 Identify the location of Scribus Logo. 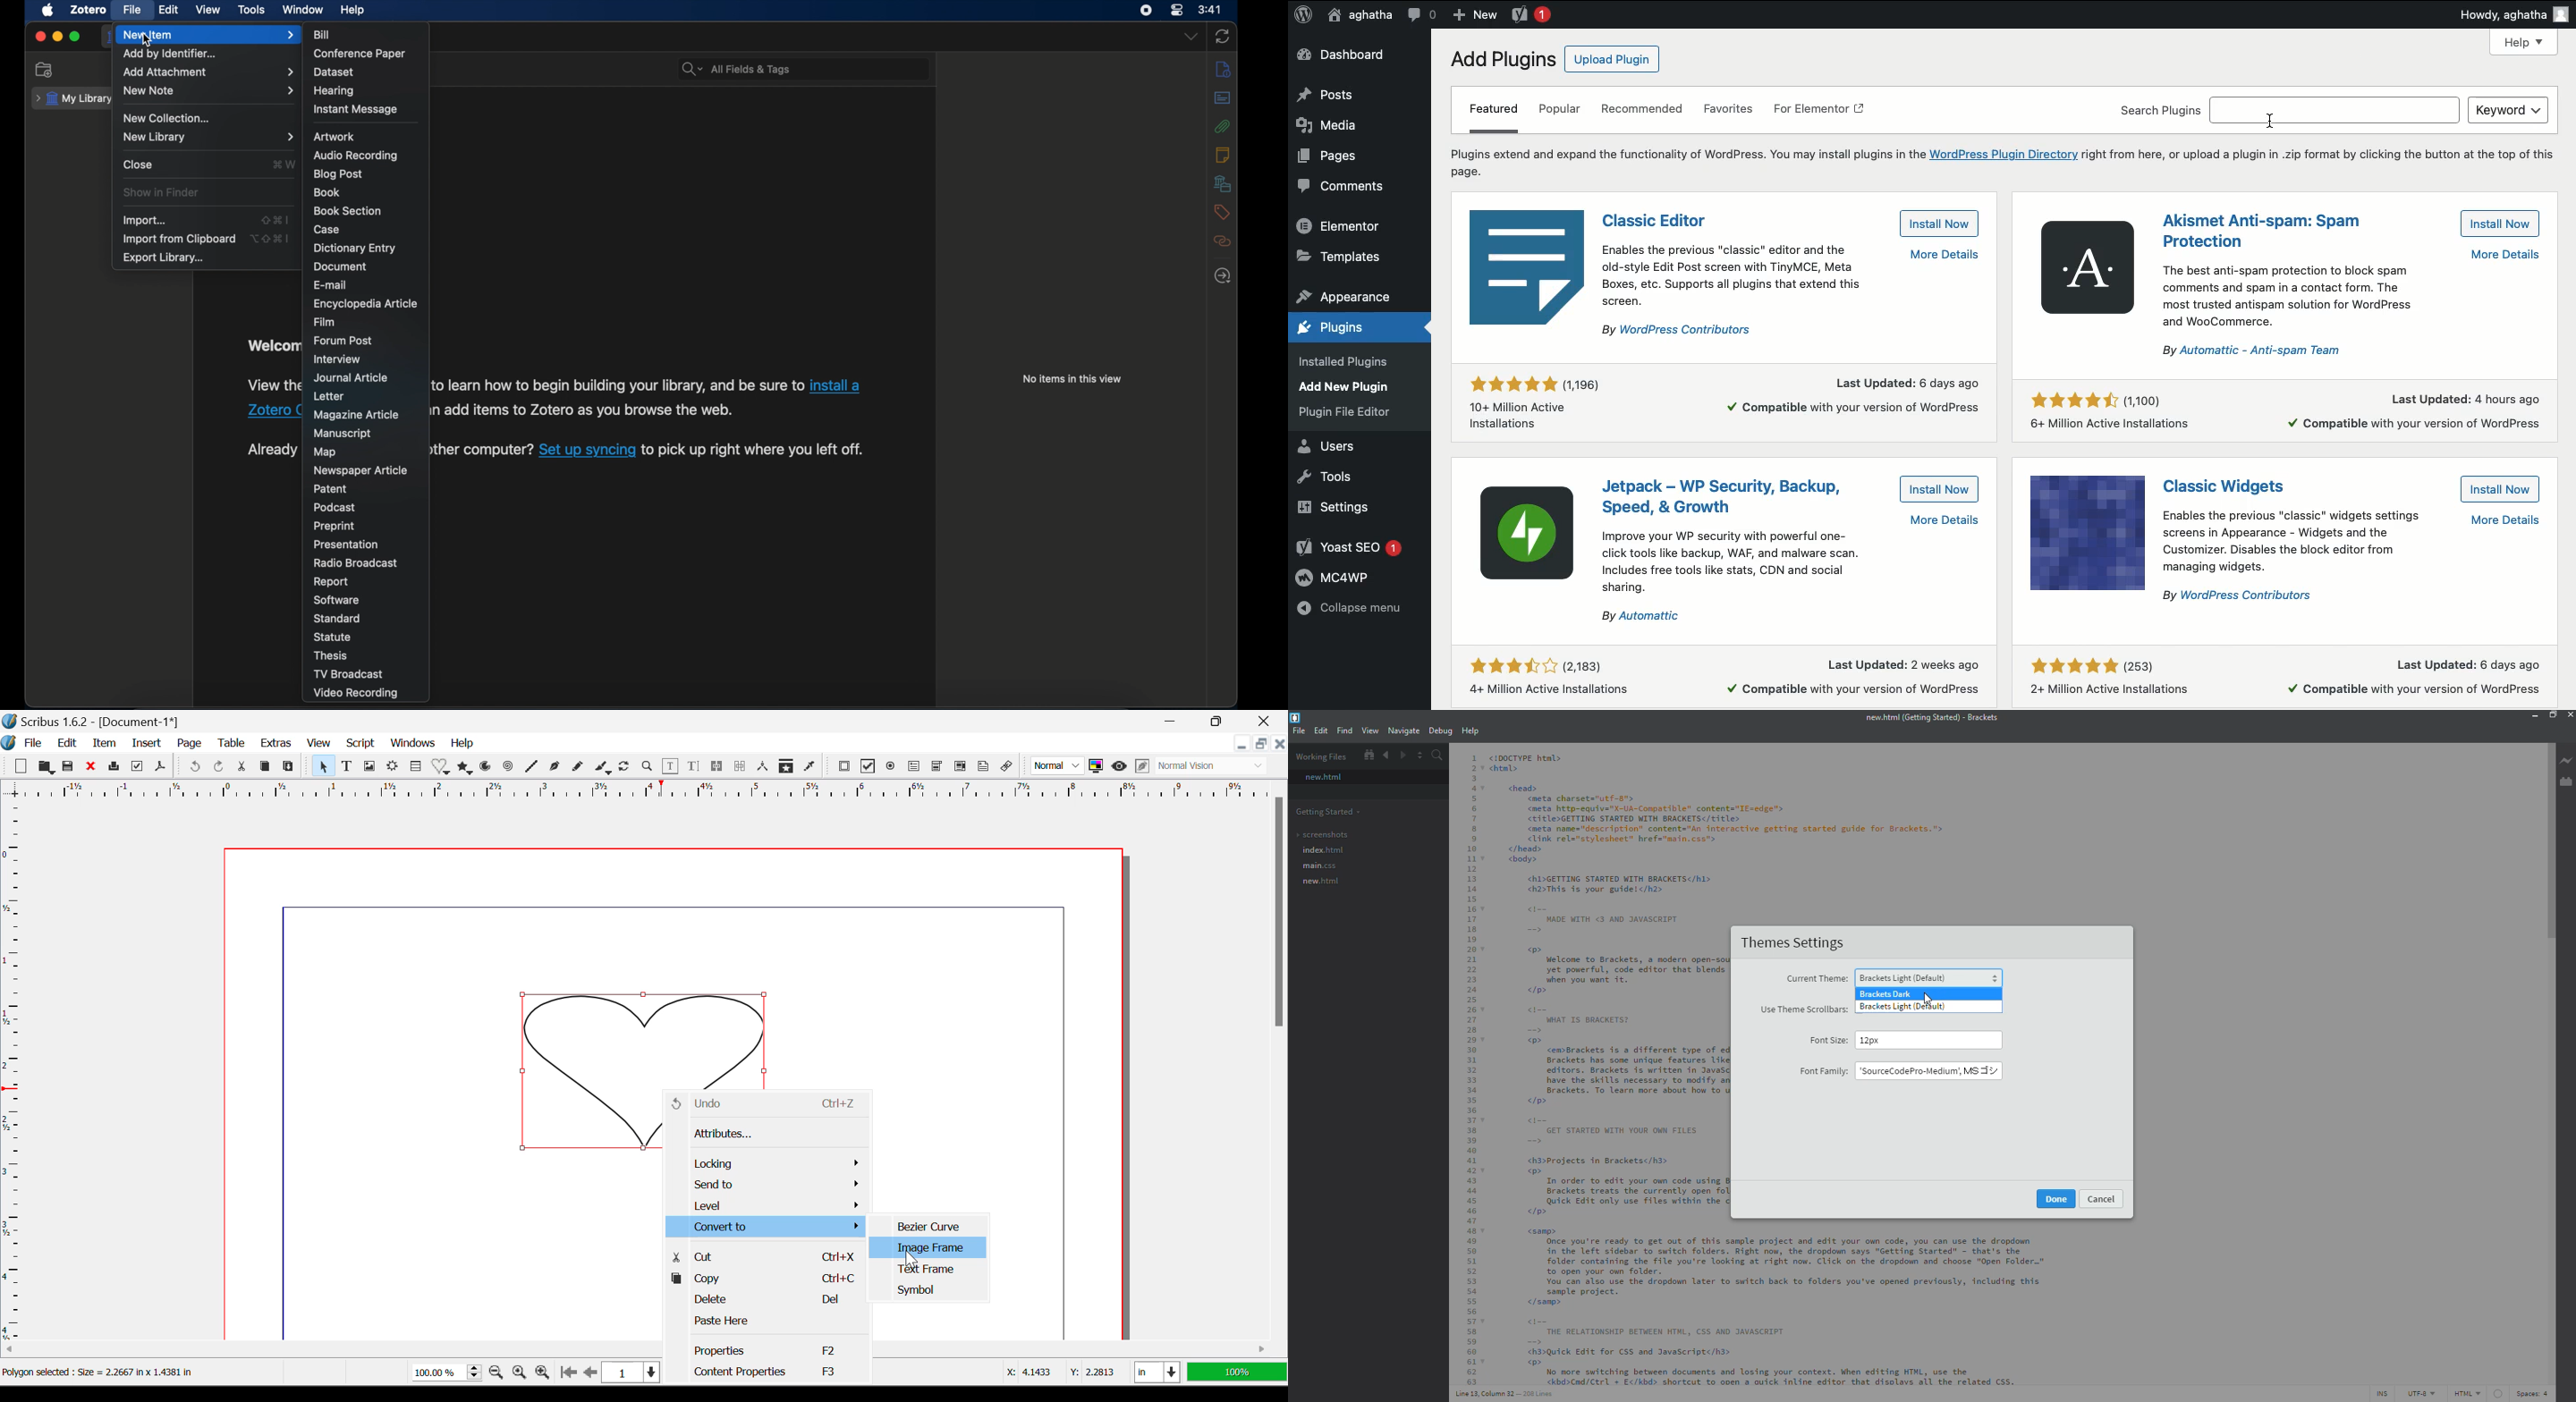
(8, 743).